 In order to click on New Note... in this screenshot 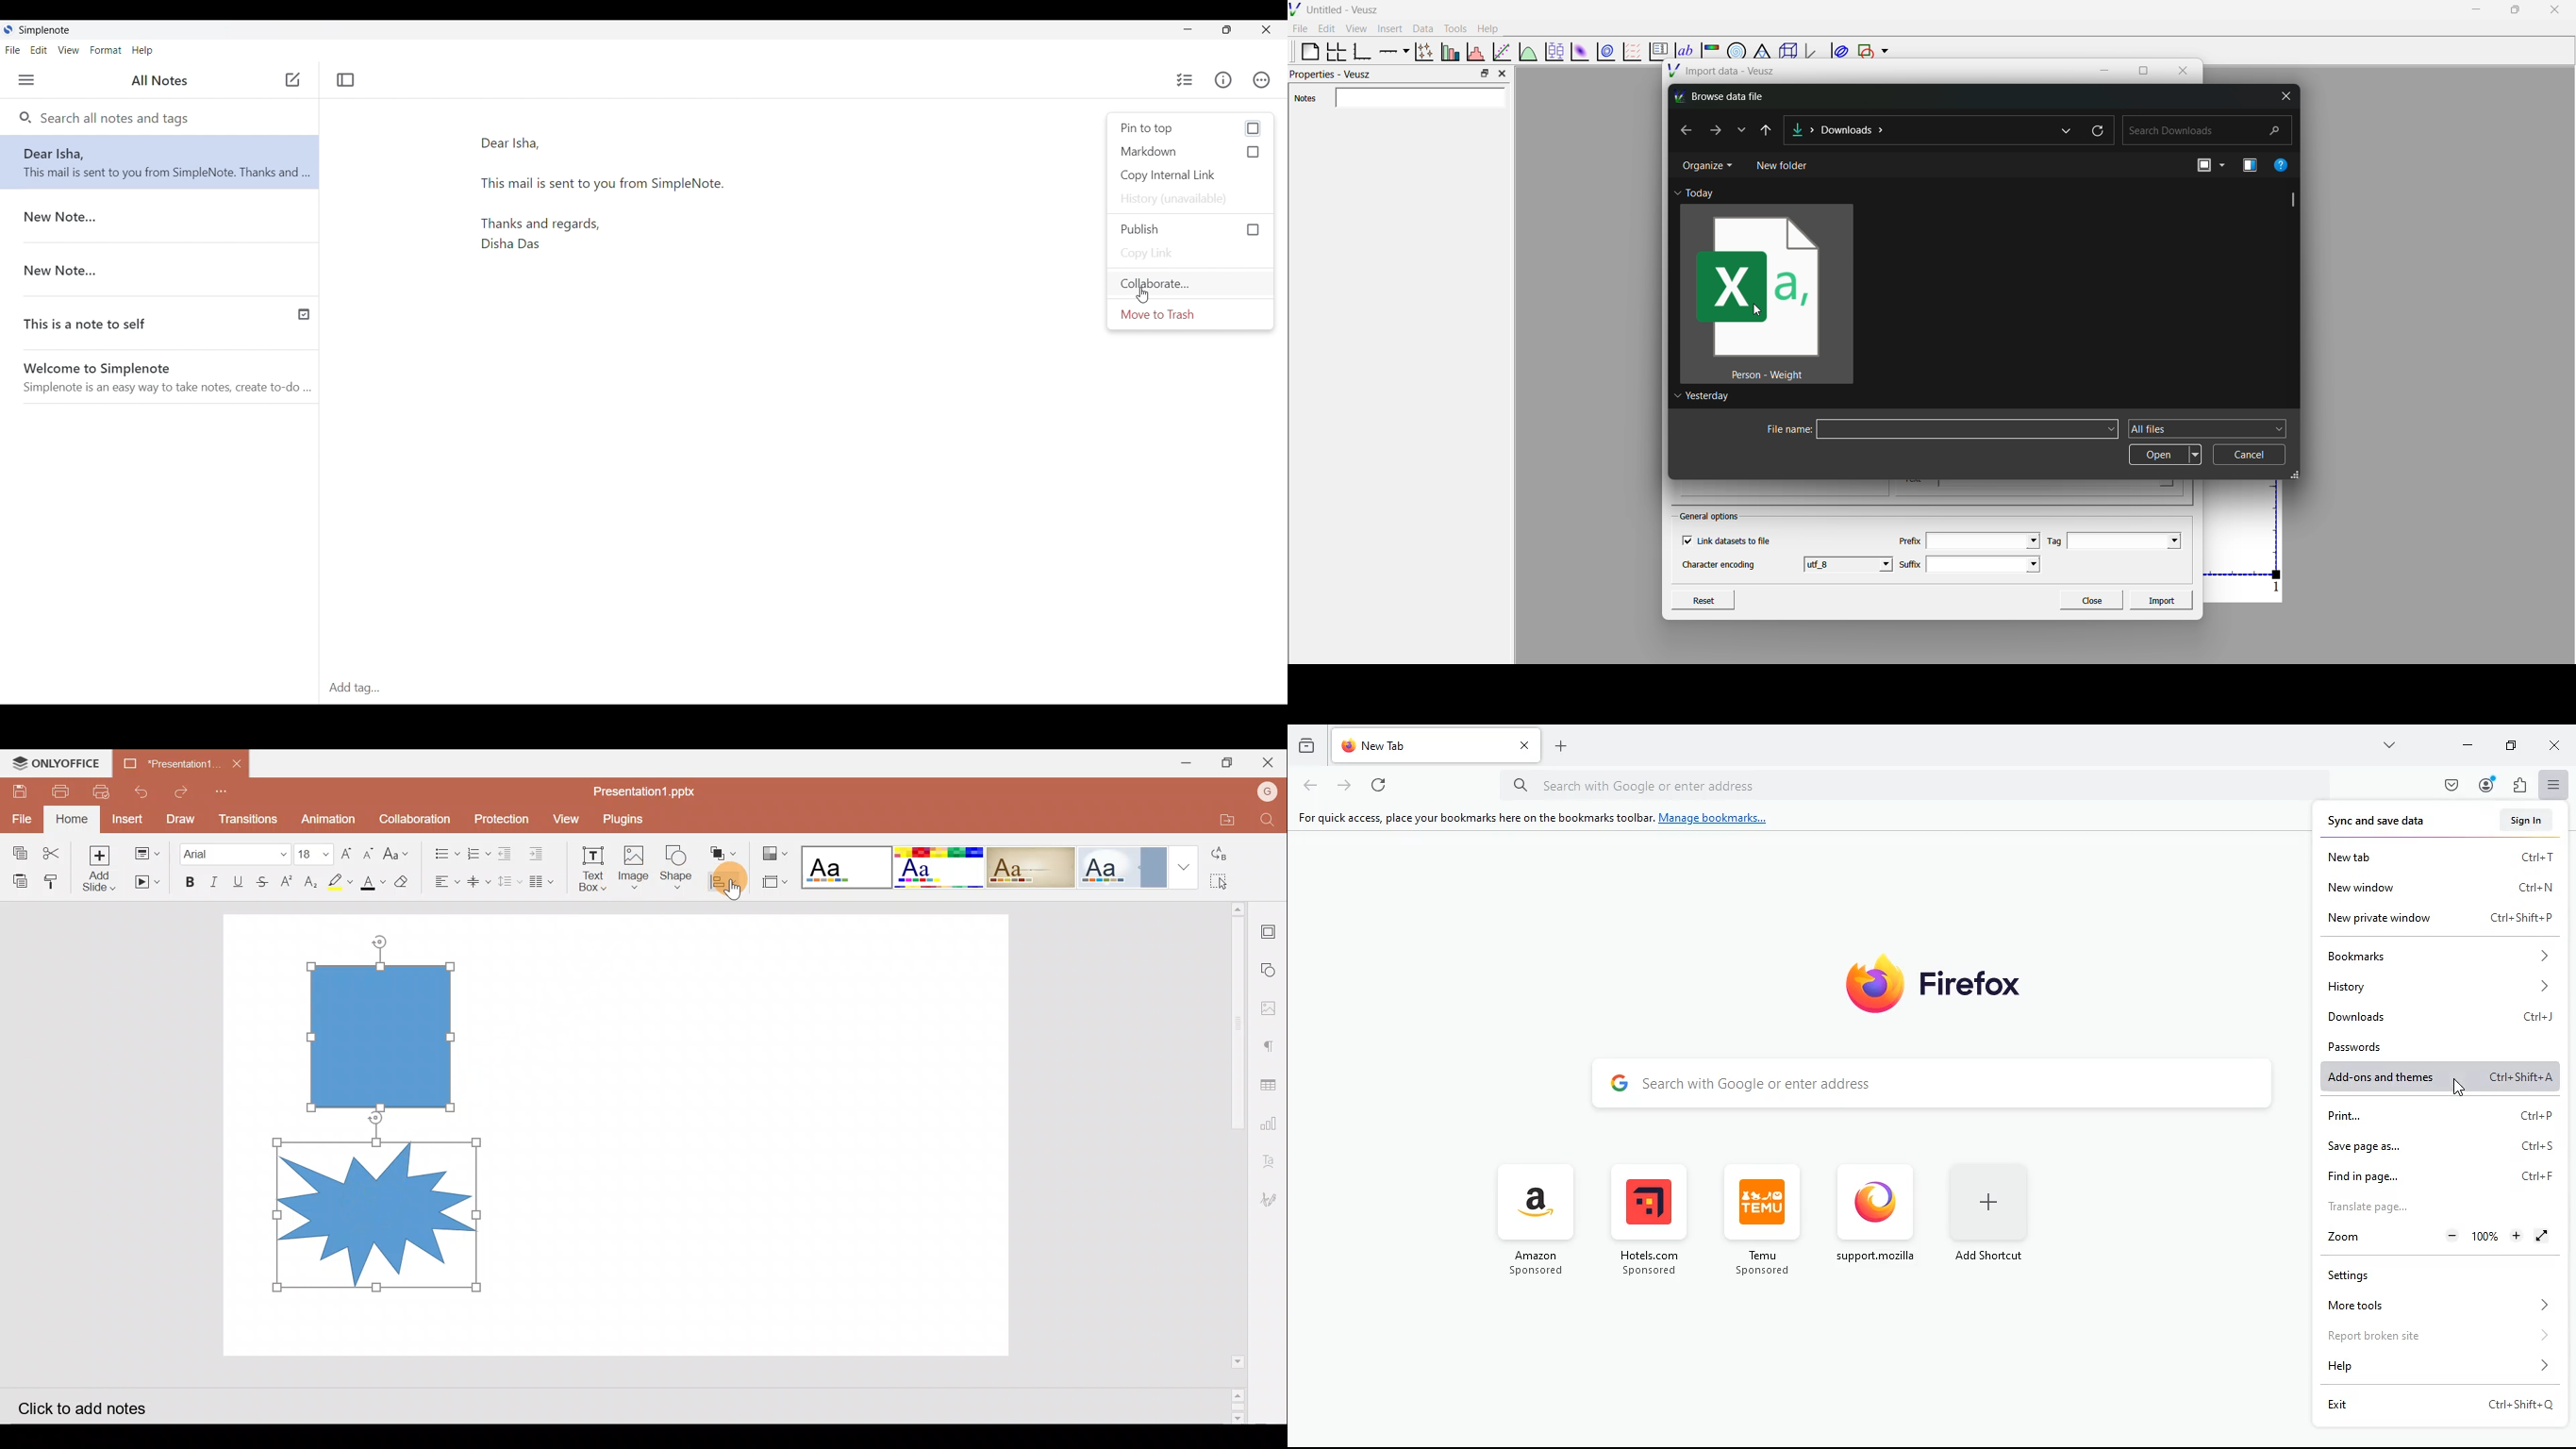, I will do `click(168, 266)`.